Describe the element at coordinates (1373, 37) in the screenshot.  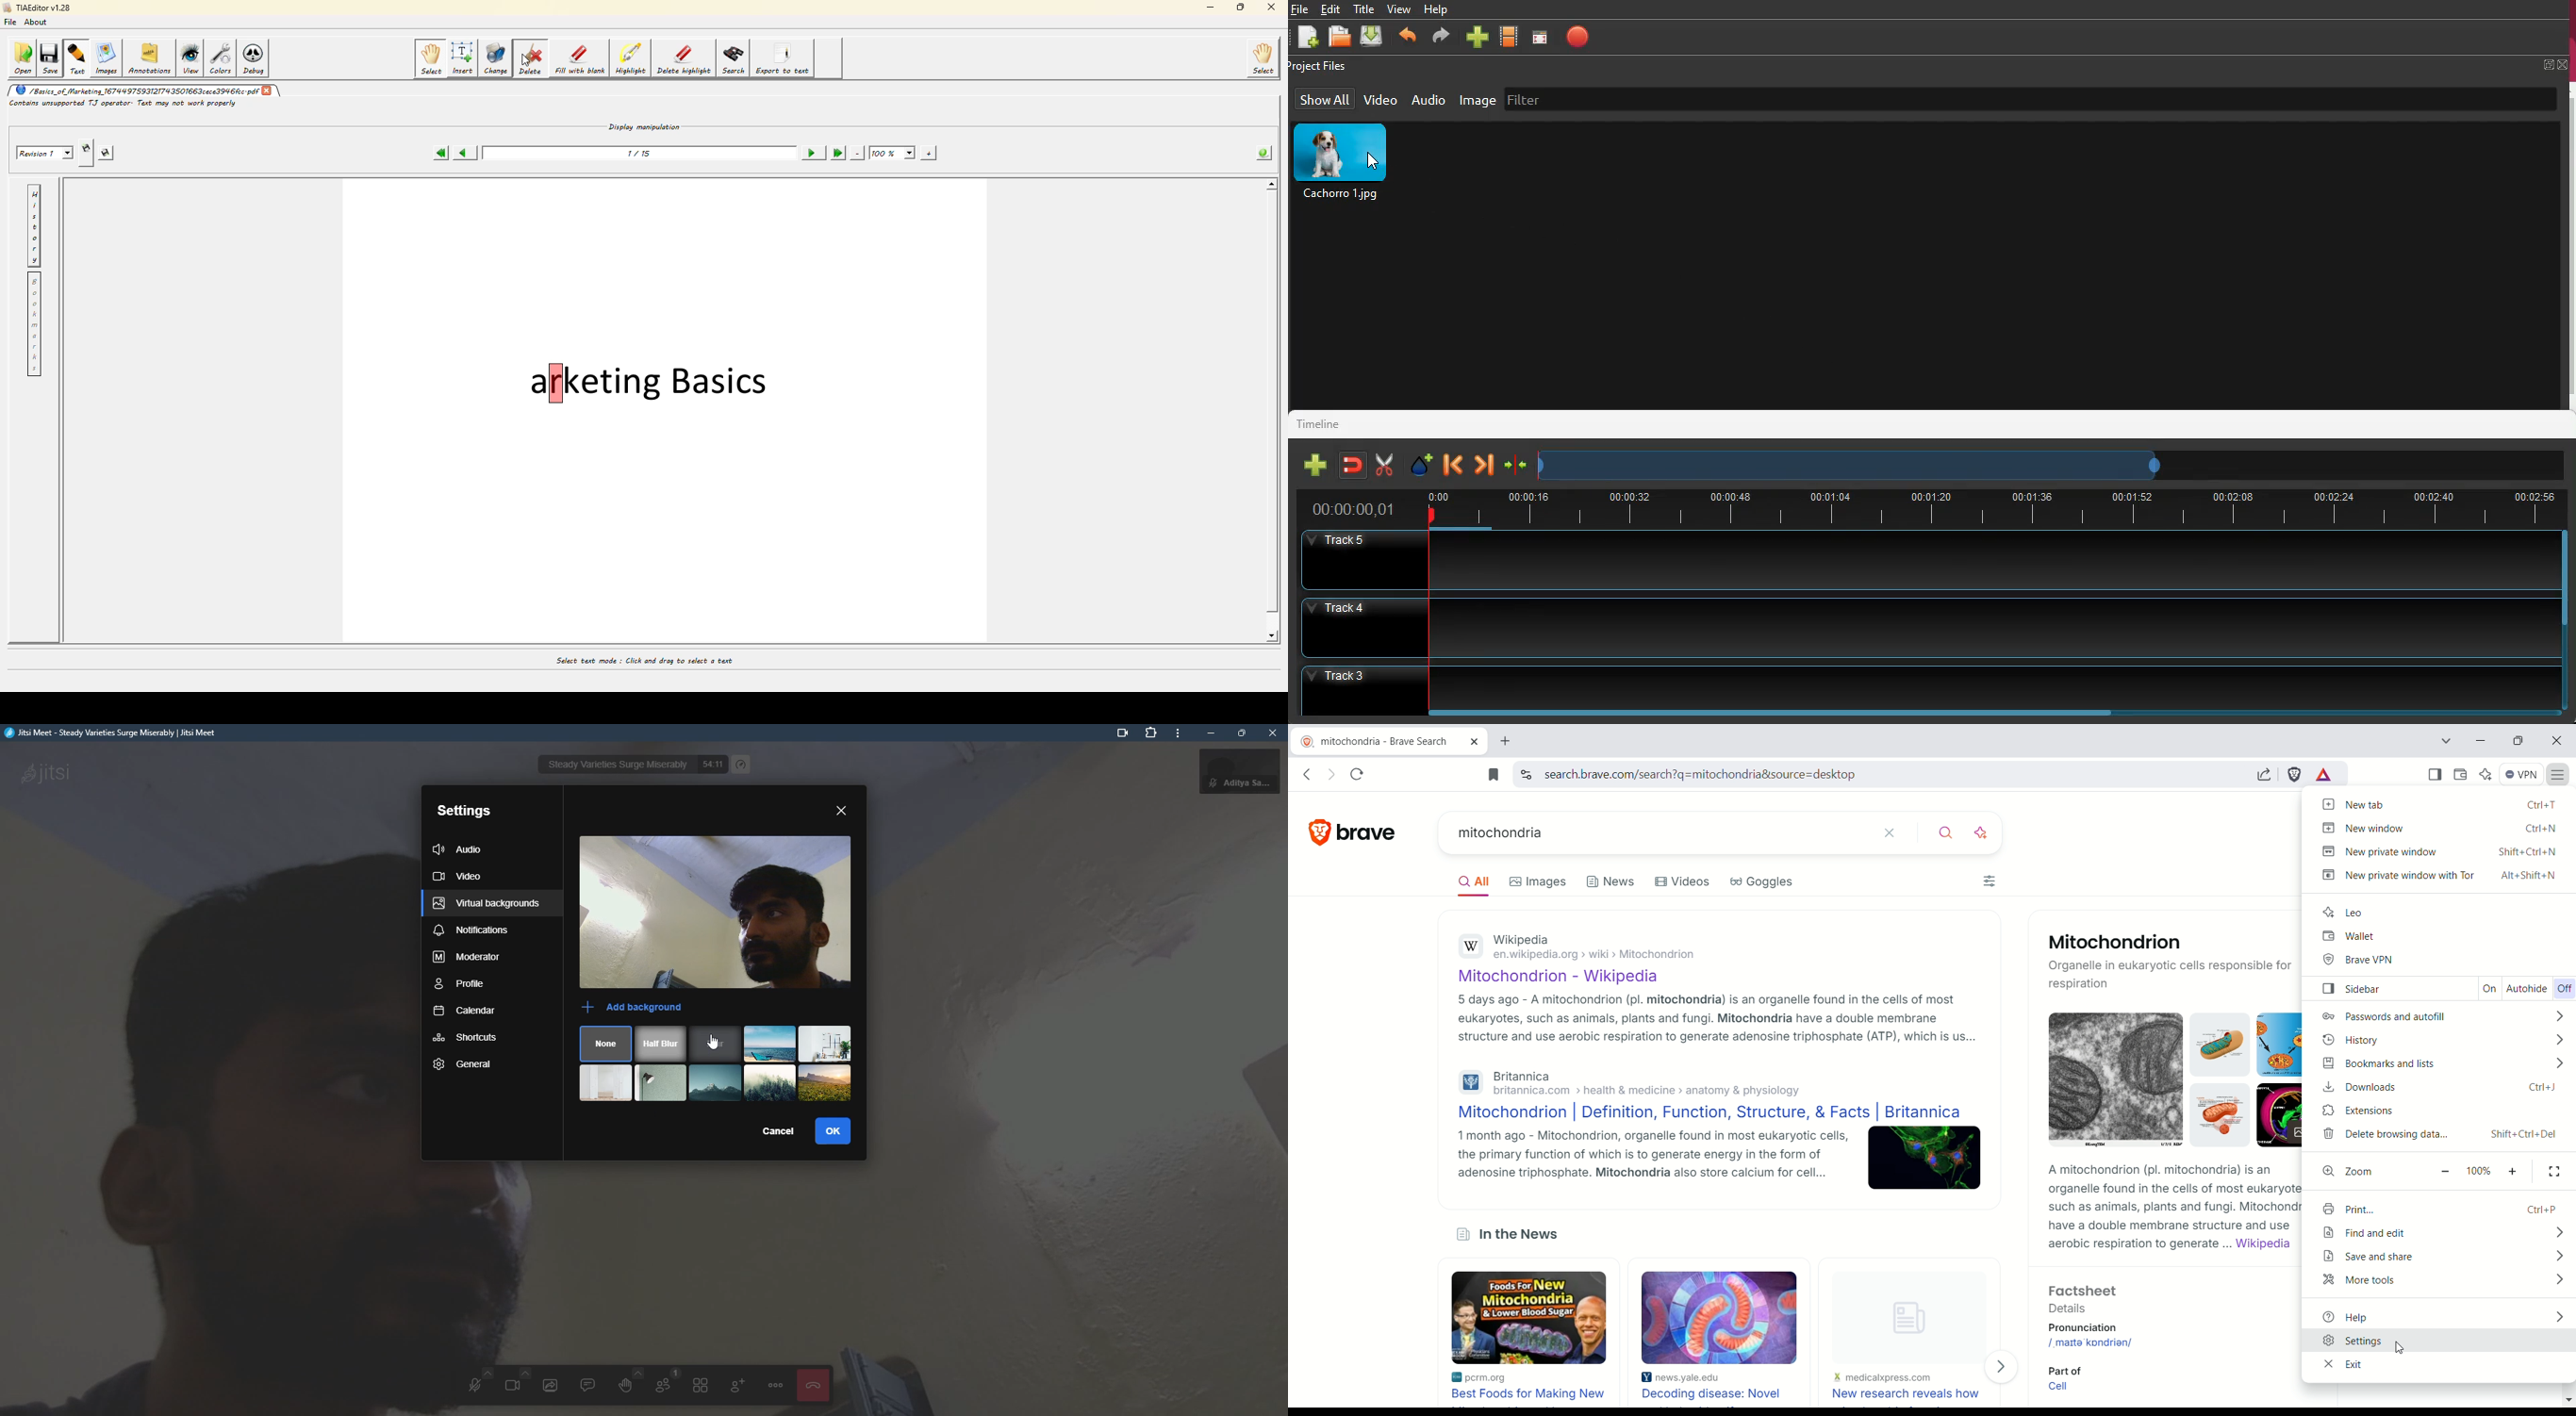
I see `upload` at that location.